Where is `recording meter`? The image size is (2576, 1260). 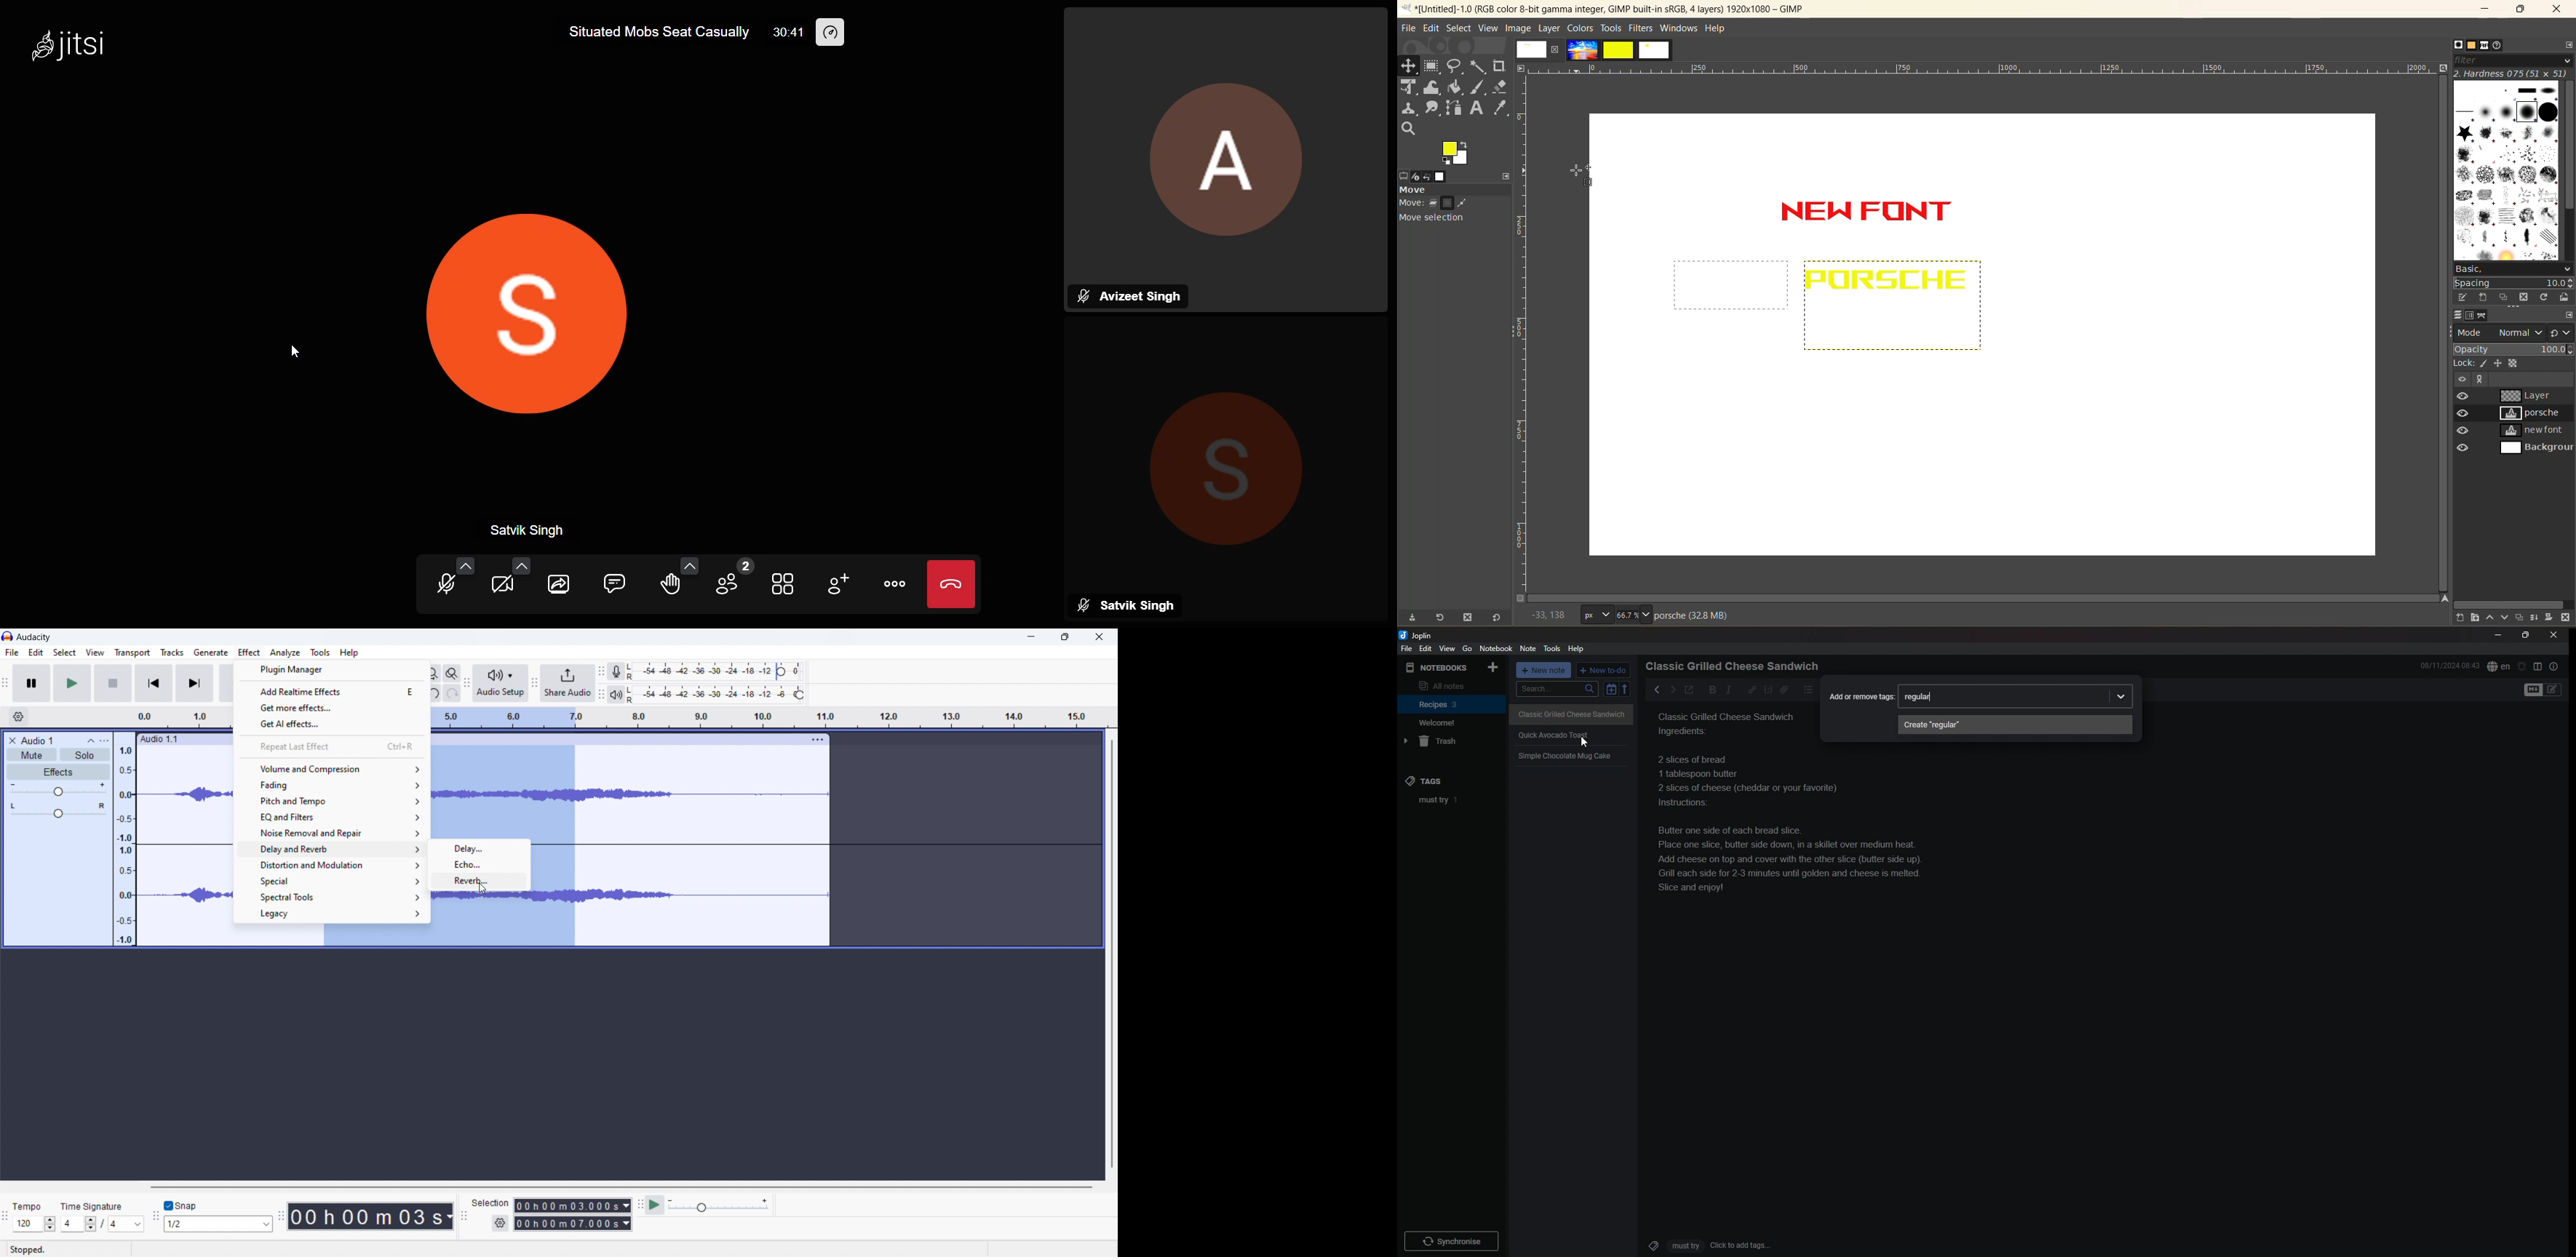
recording meter is located at coordinates (616, 672).